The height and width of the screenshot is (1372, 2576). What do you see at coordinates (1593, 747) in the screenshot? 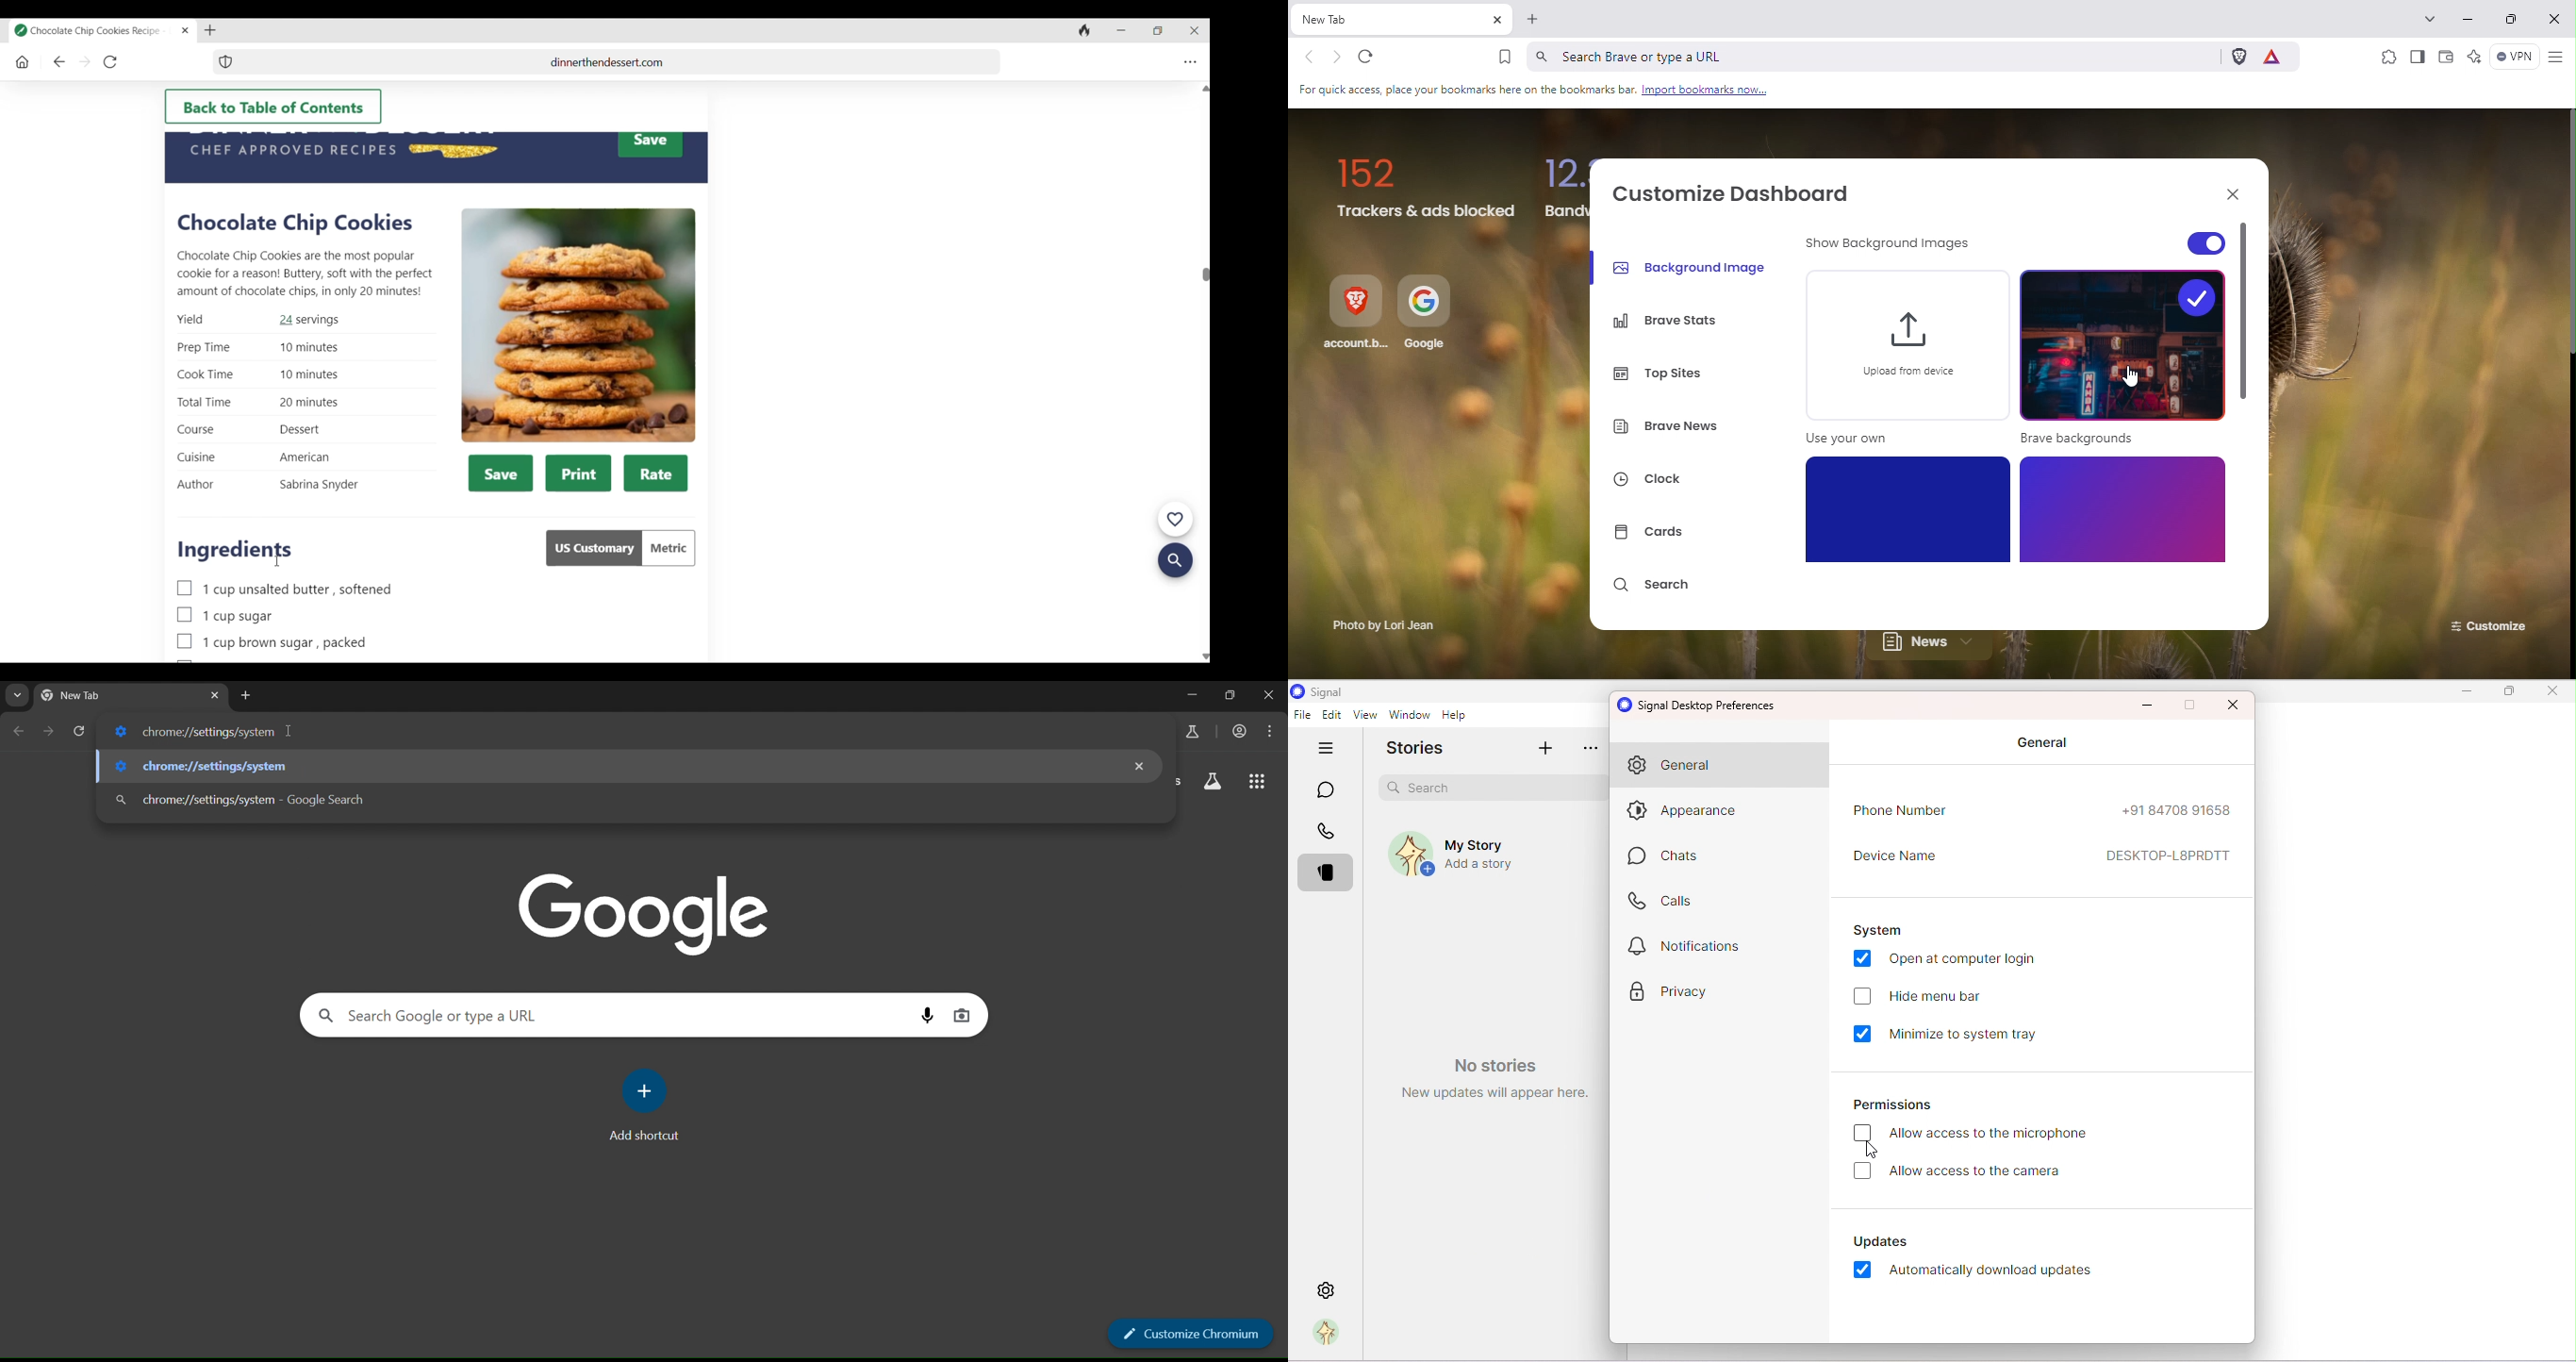
I see `more options` at bounding box center [1593, 747].